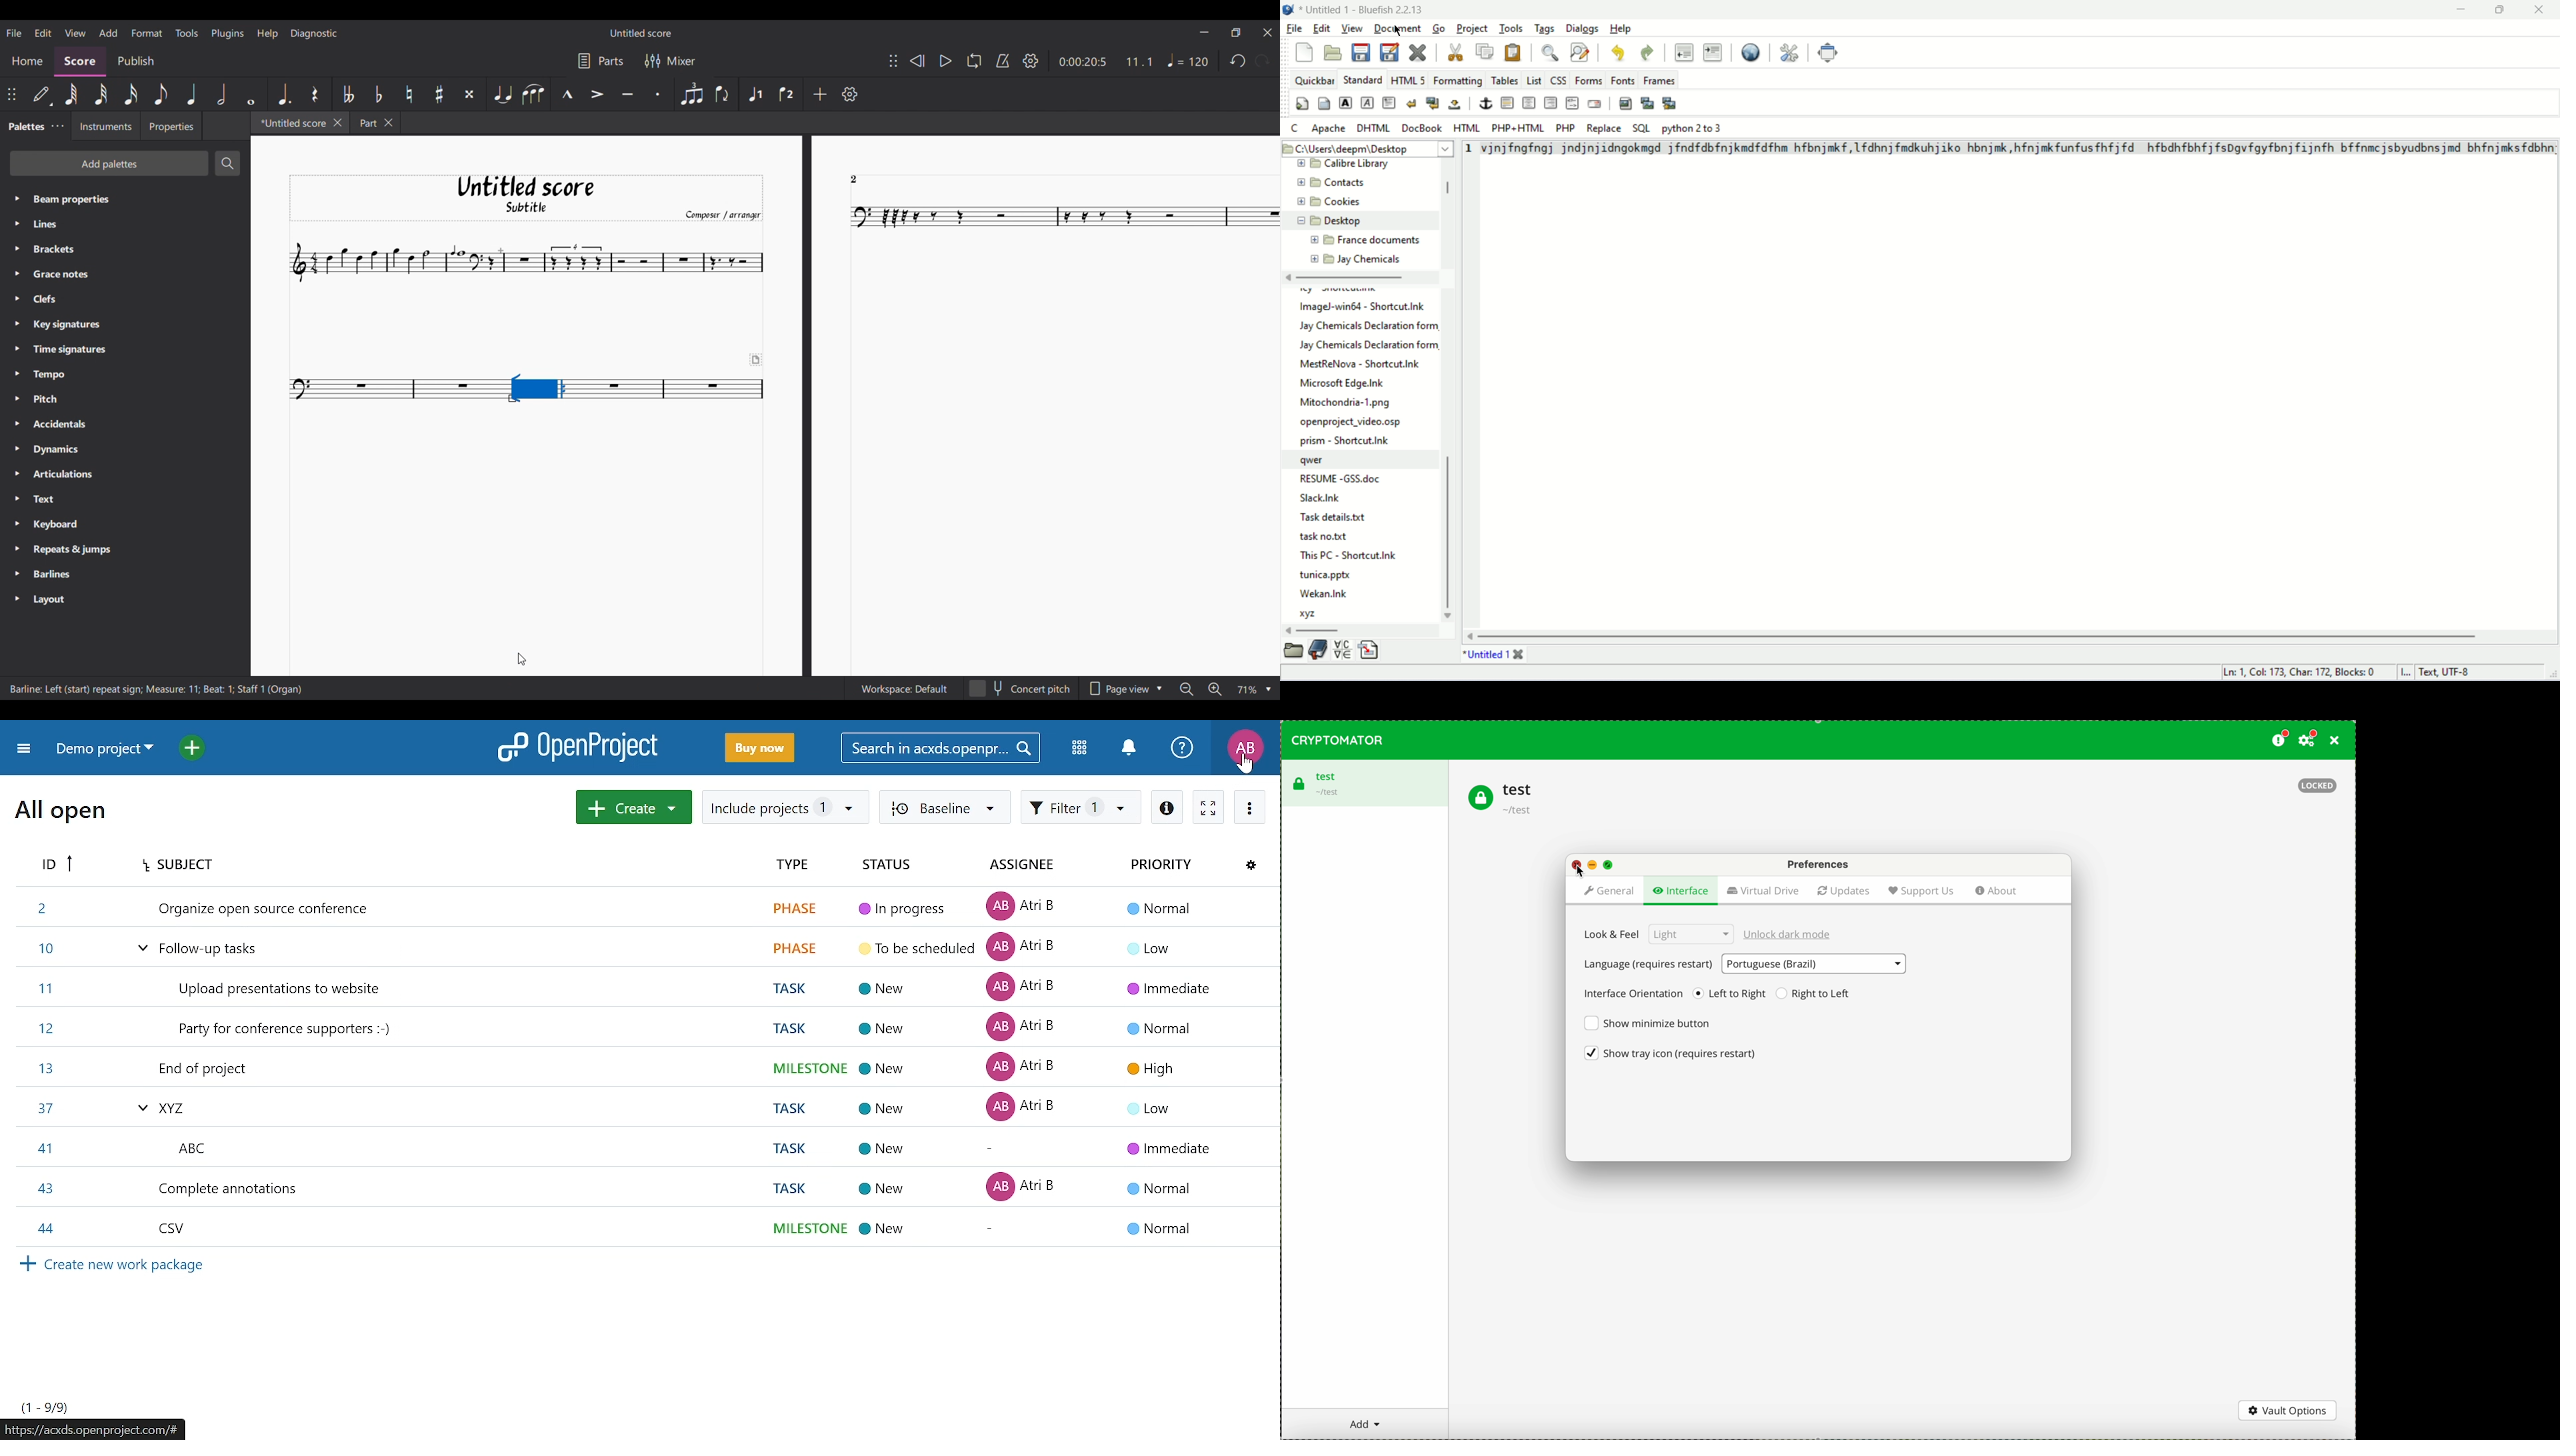 Image resolution: width=2576 pixels, height=1456 pixels. Describe the element at coordinates (1267, 32) in the screenshot. I see `Close interface` at that location.